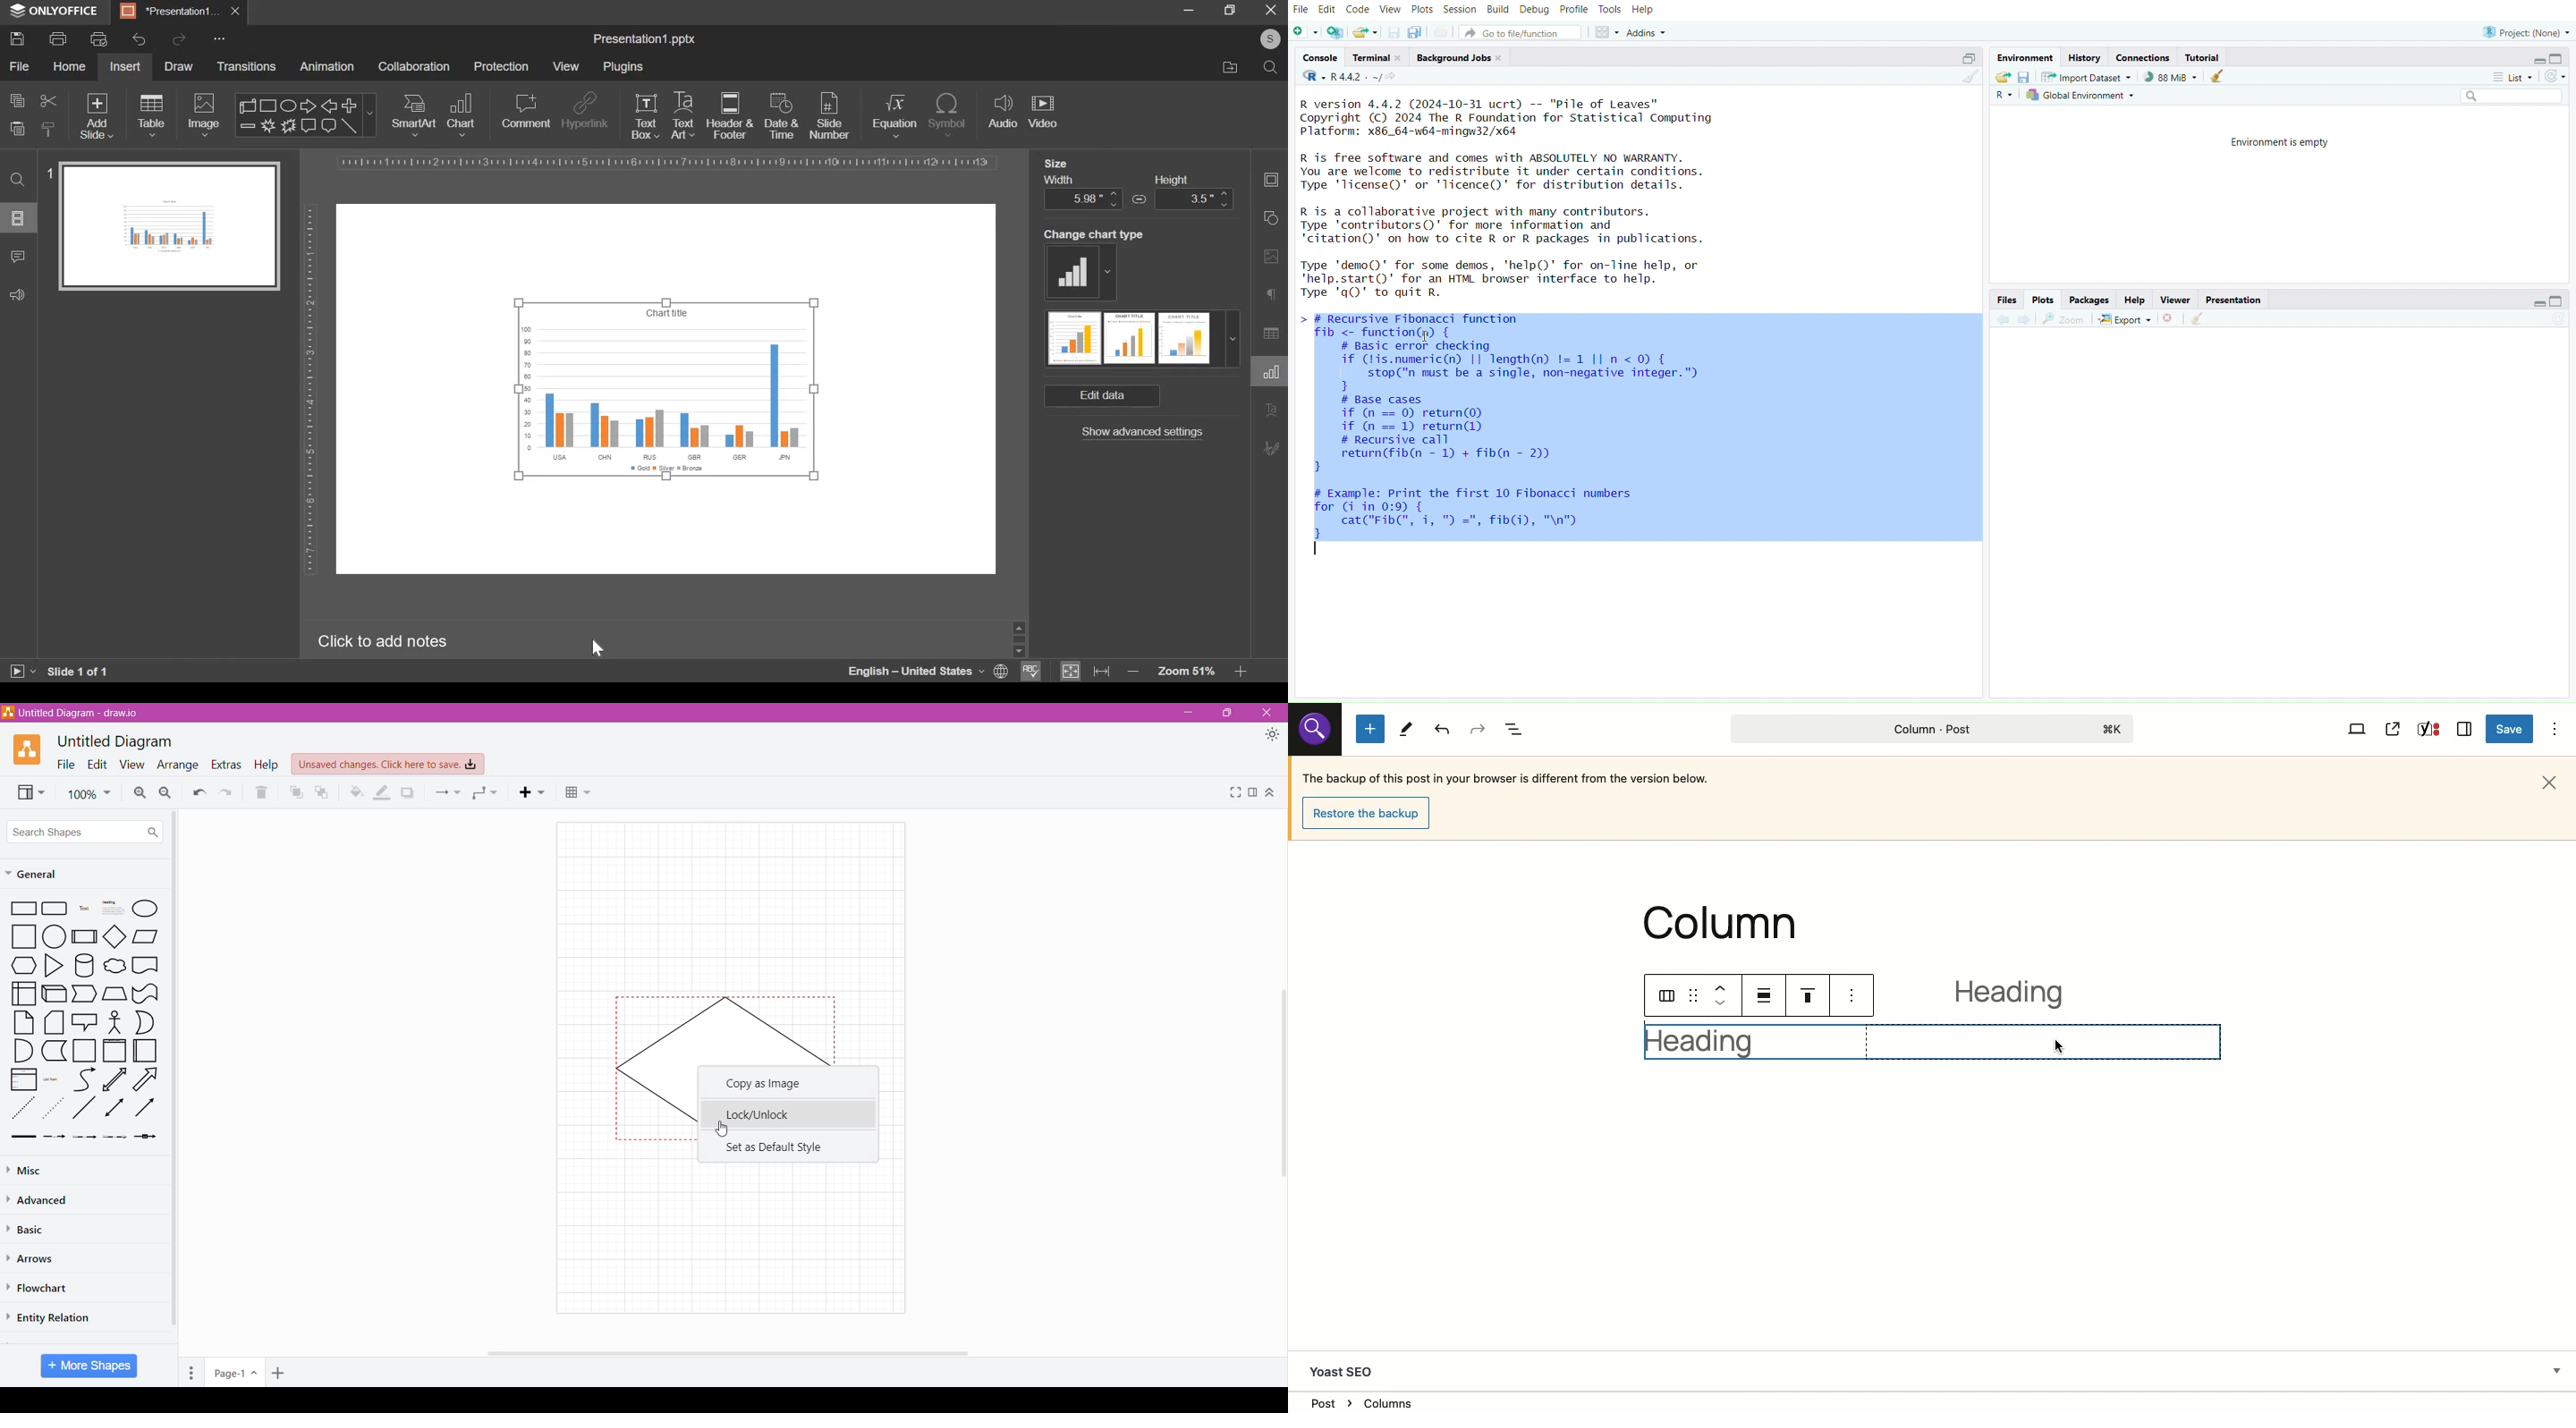 This screenshot has height=1428, width=2576. What do you see at coordinates (1349, 1372) in the screenshot?
I see `Yoast SEO` at bounding box center [1349, 1372].